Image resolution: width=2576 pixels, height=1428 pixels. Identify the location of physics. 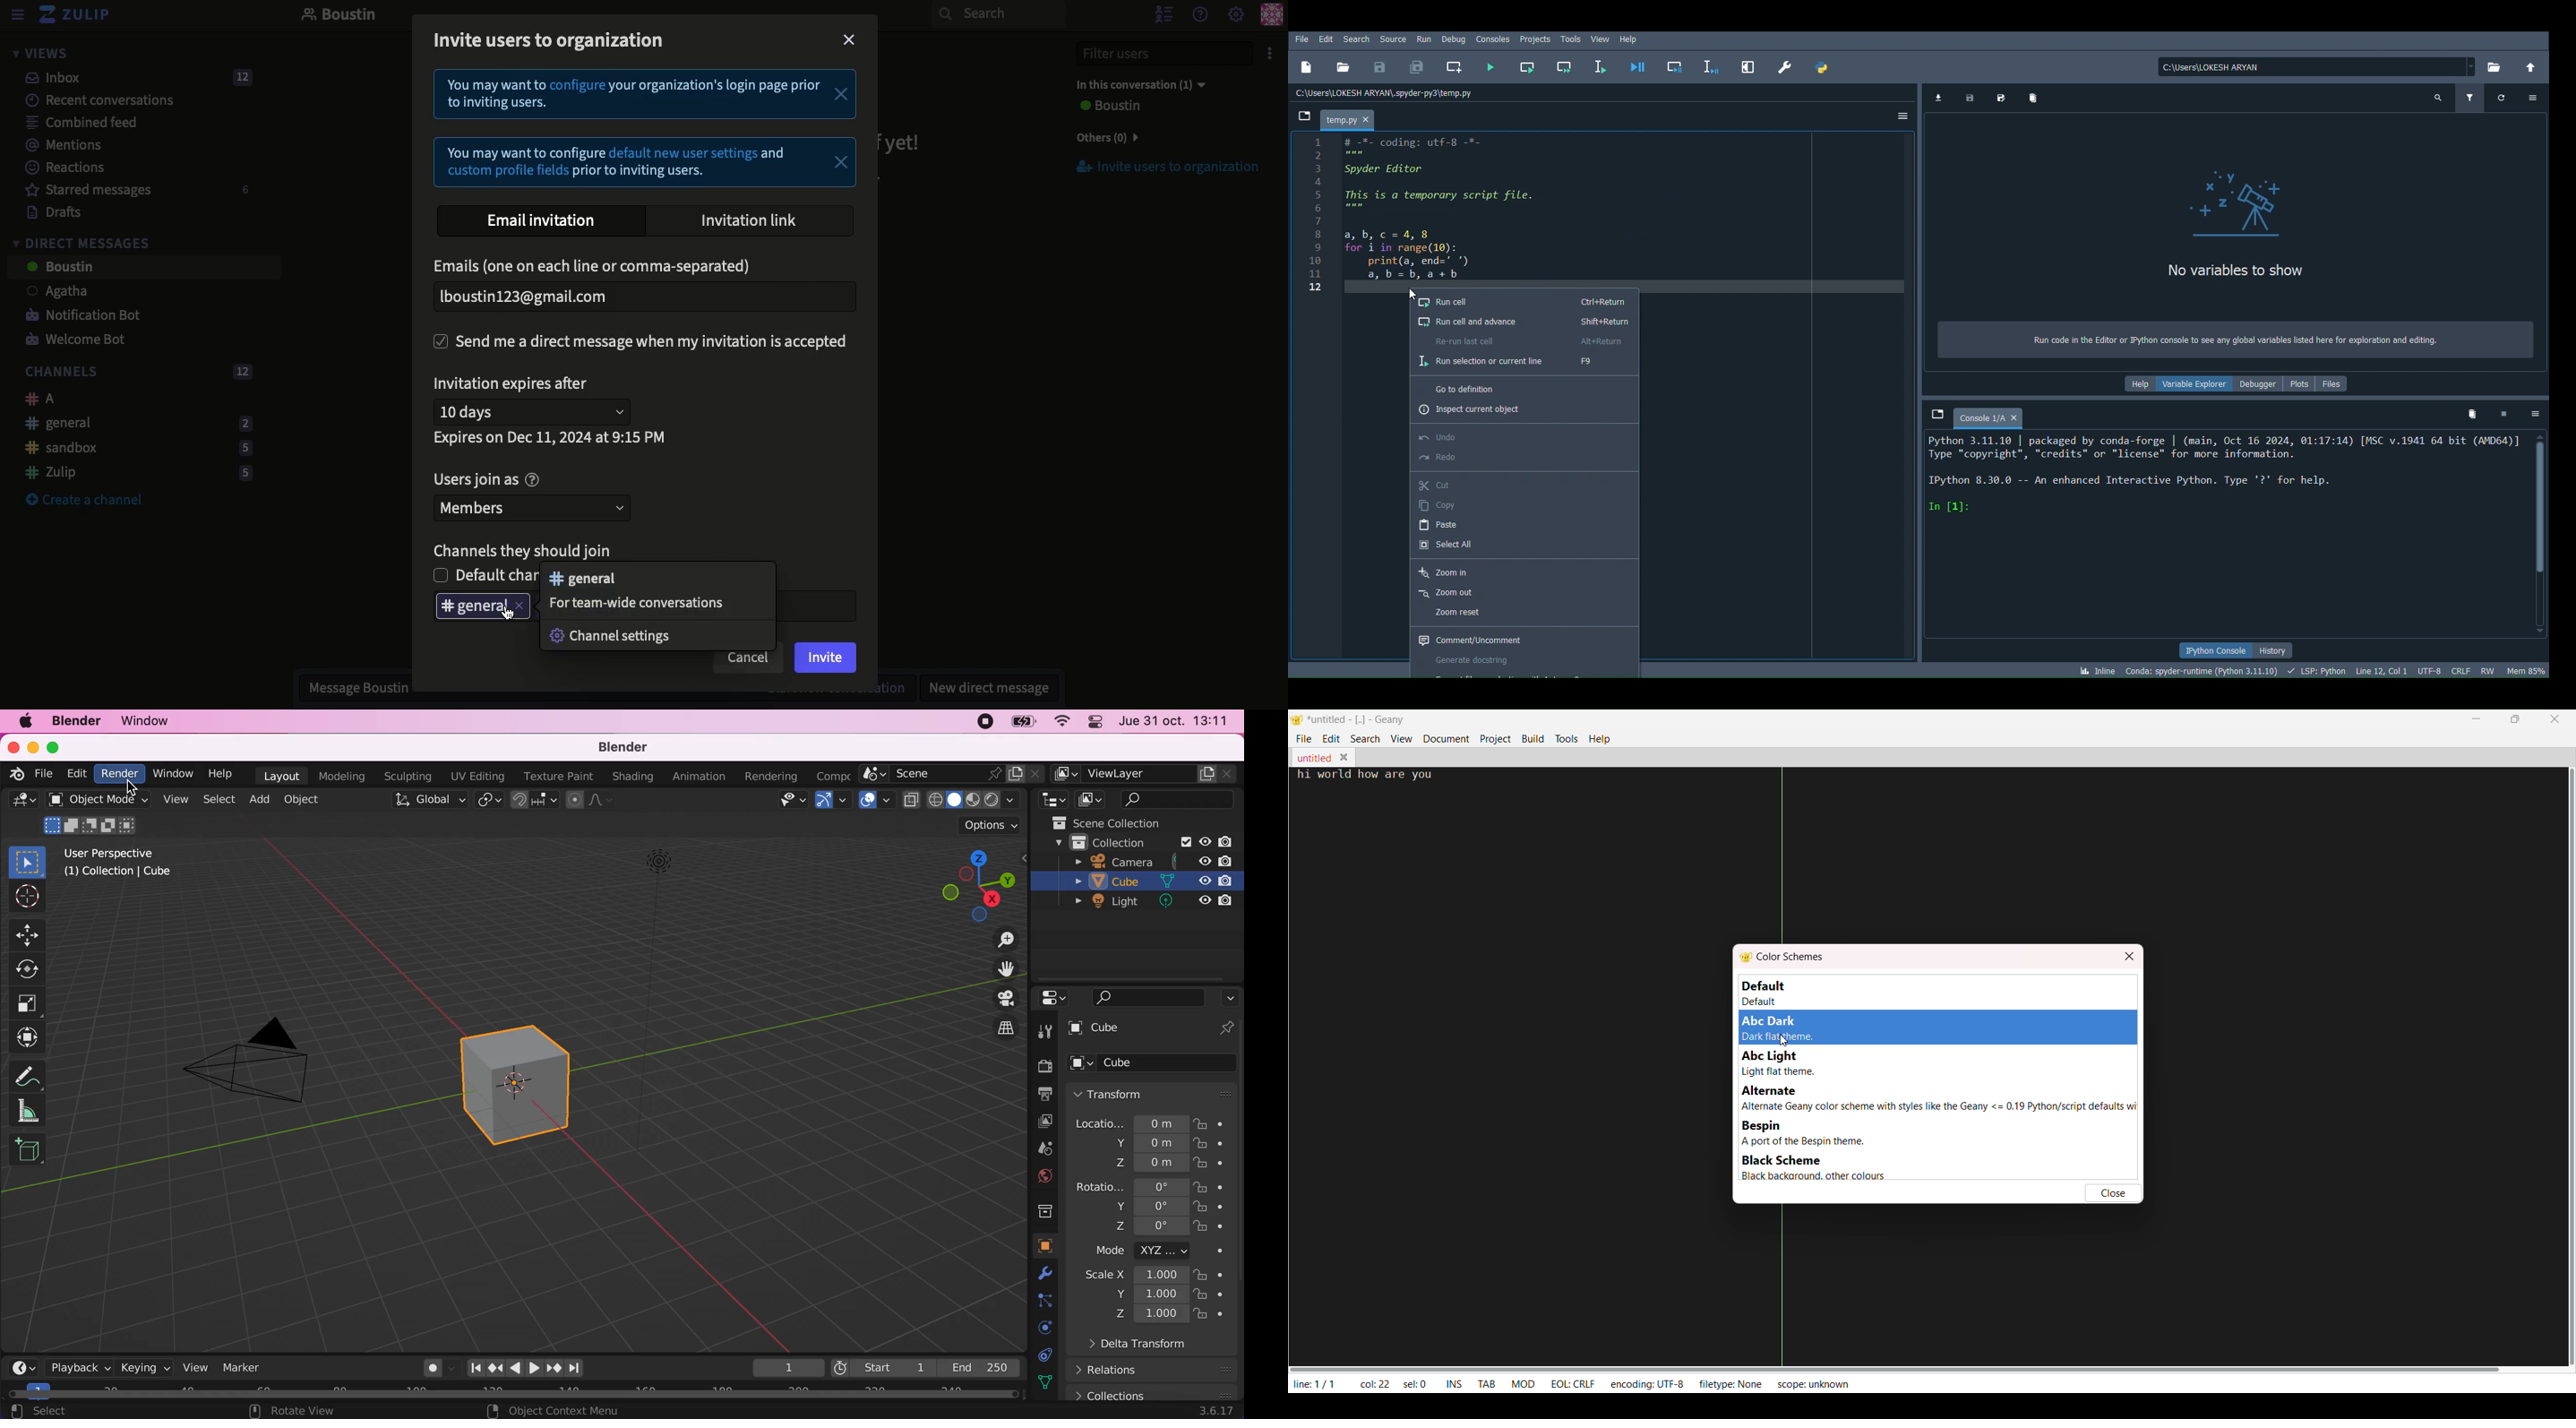
(1041, 1326).